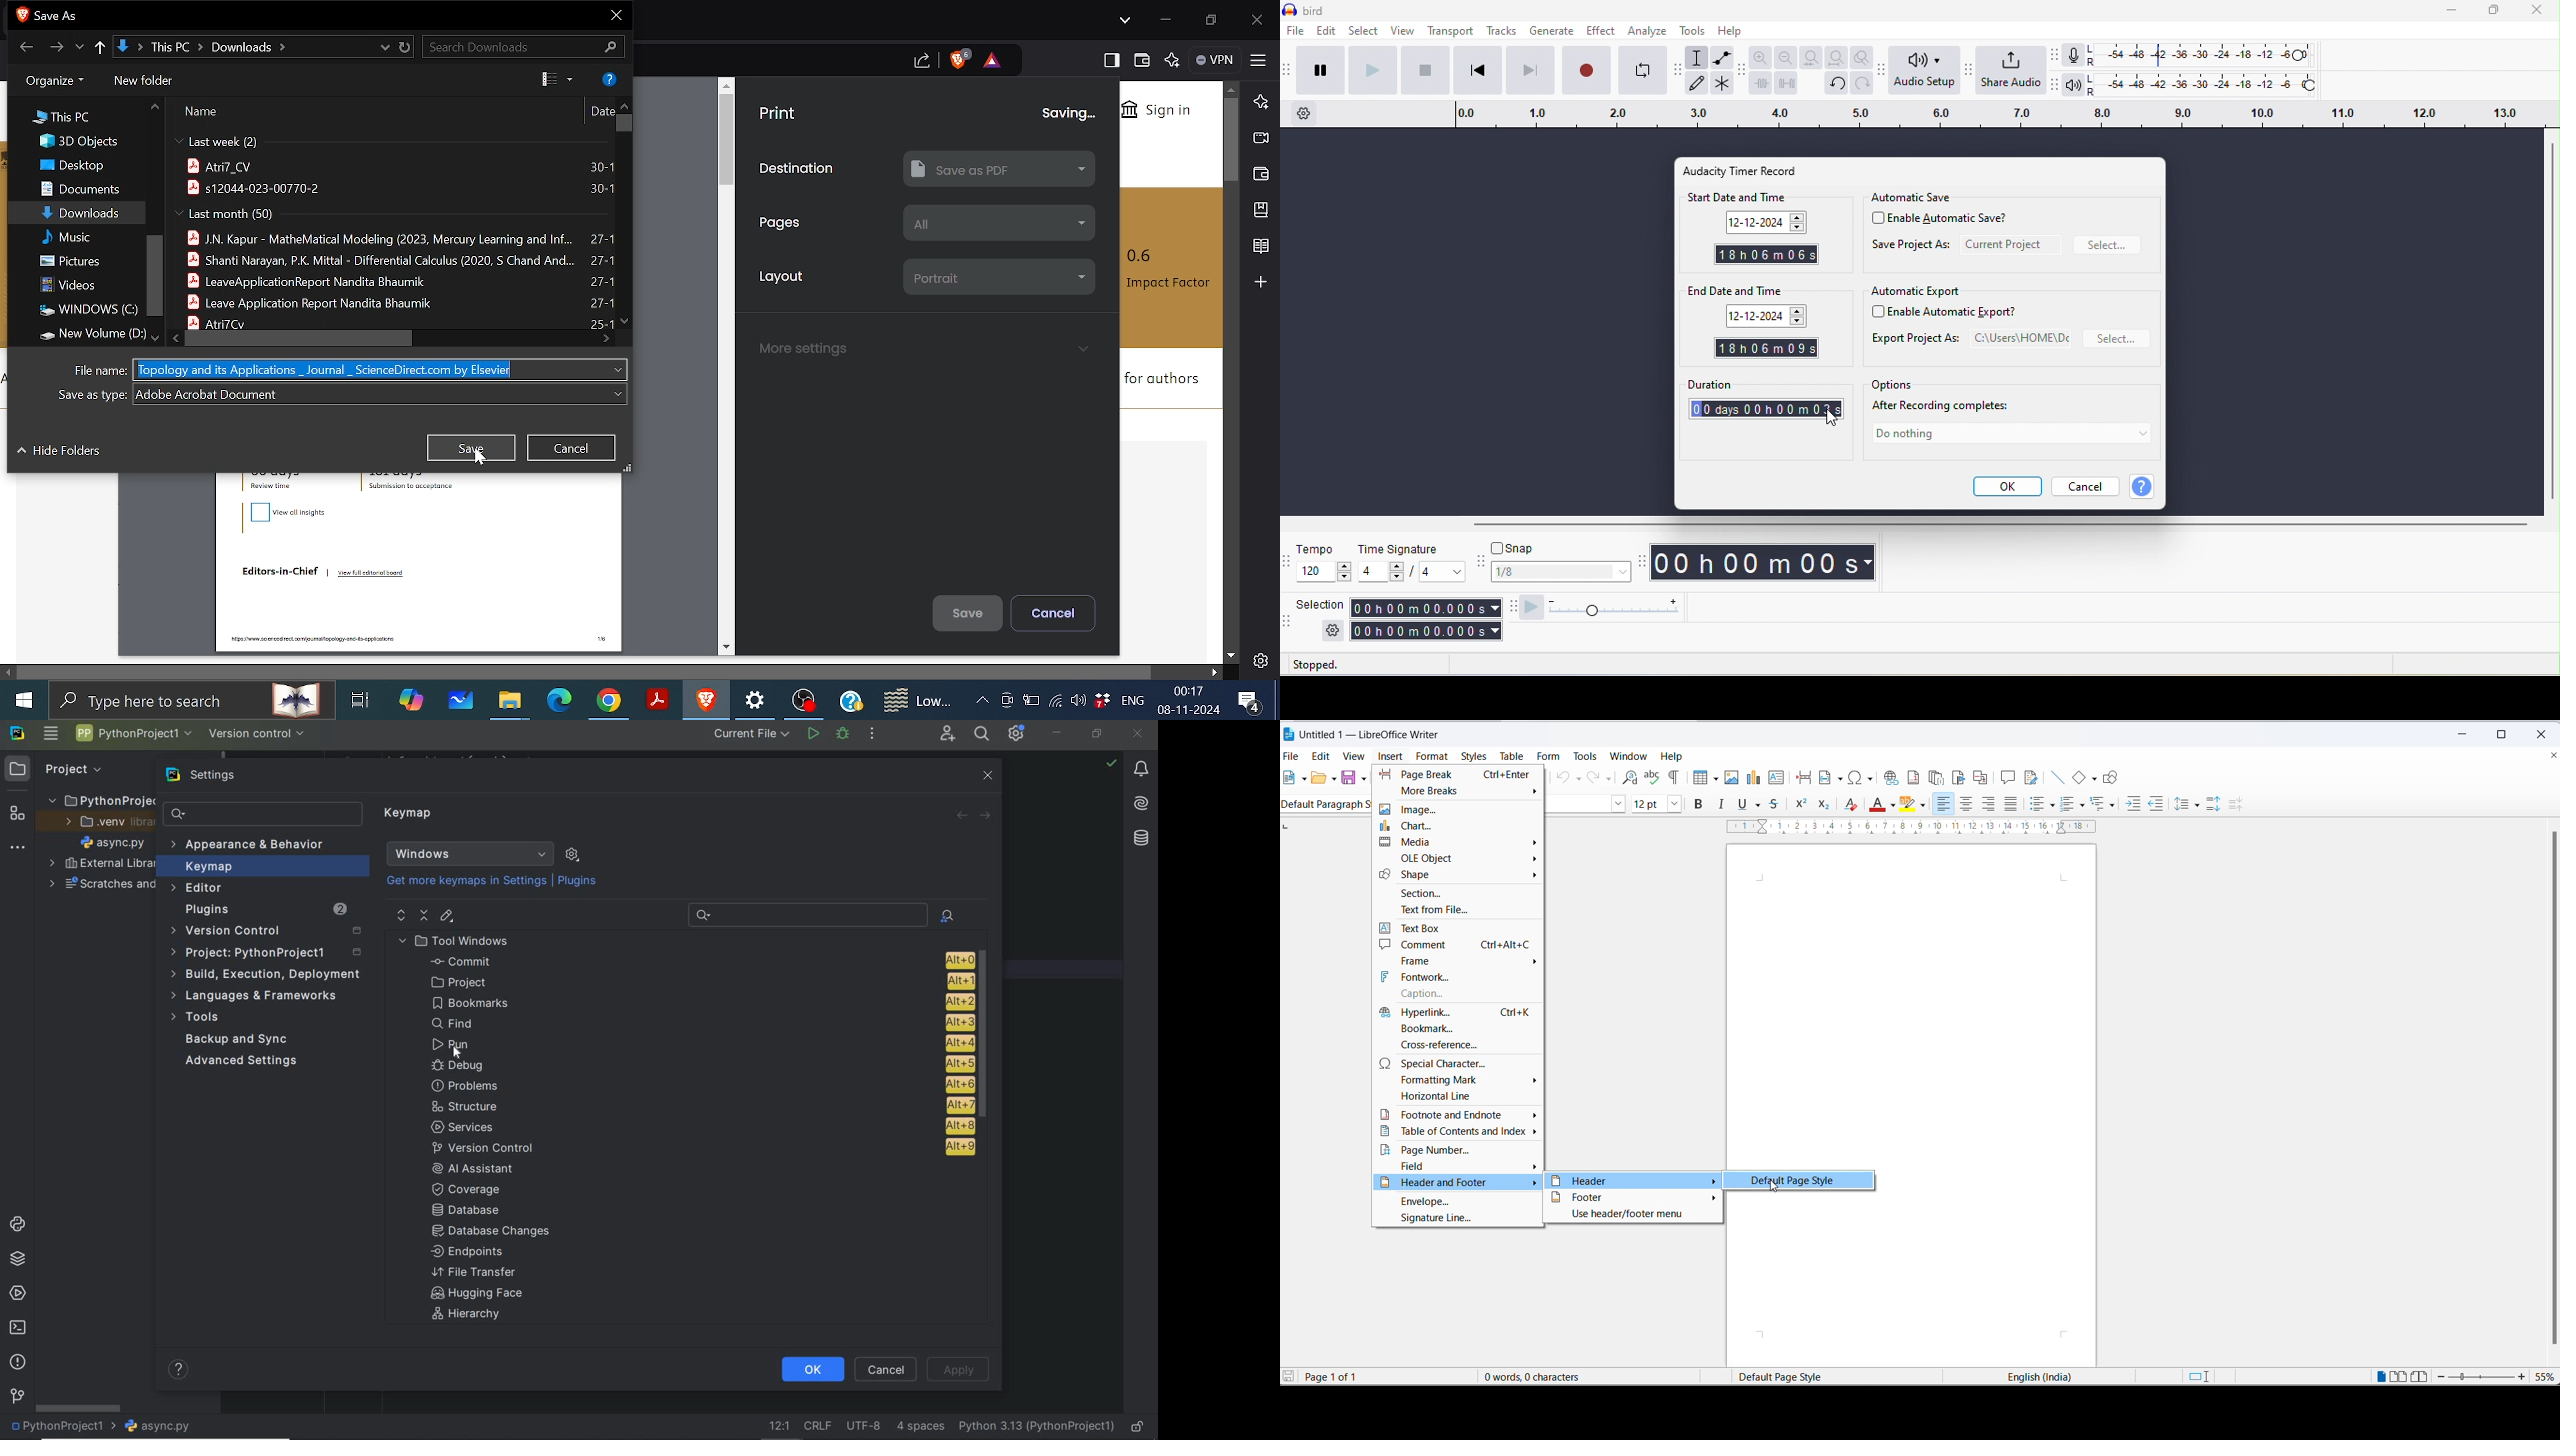  Describe the element at coordinates (1926, 71) in the screenshot. I see `audio setup` at that location.